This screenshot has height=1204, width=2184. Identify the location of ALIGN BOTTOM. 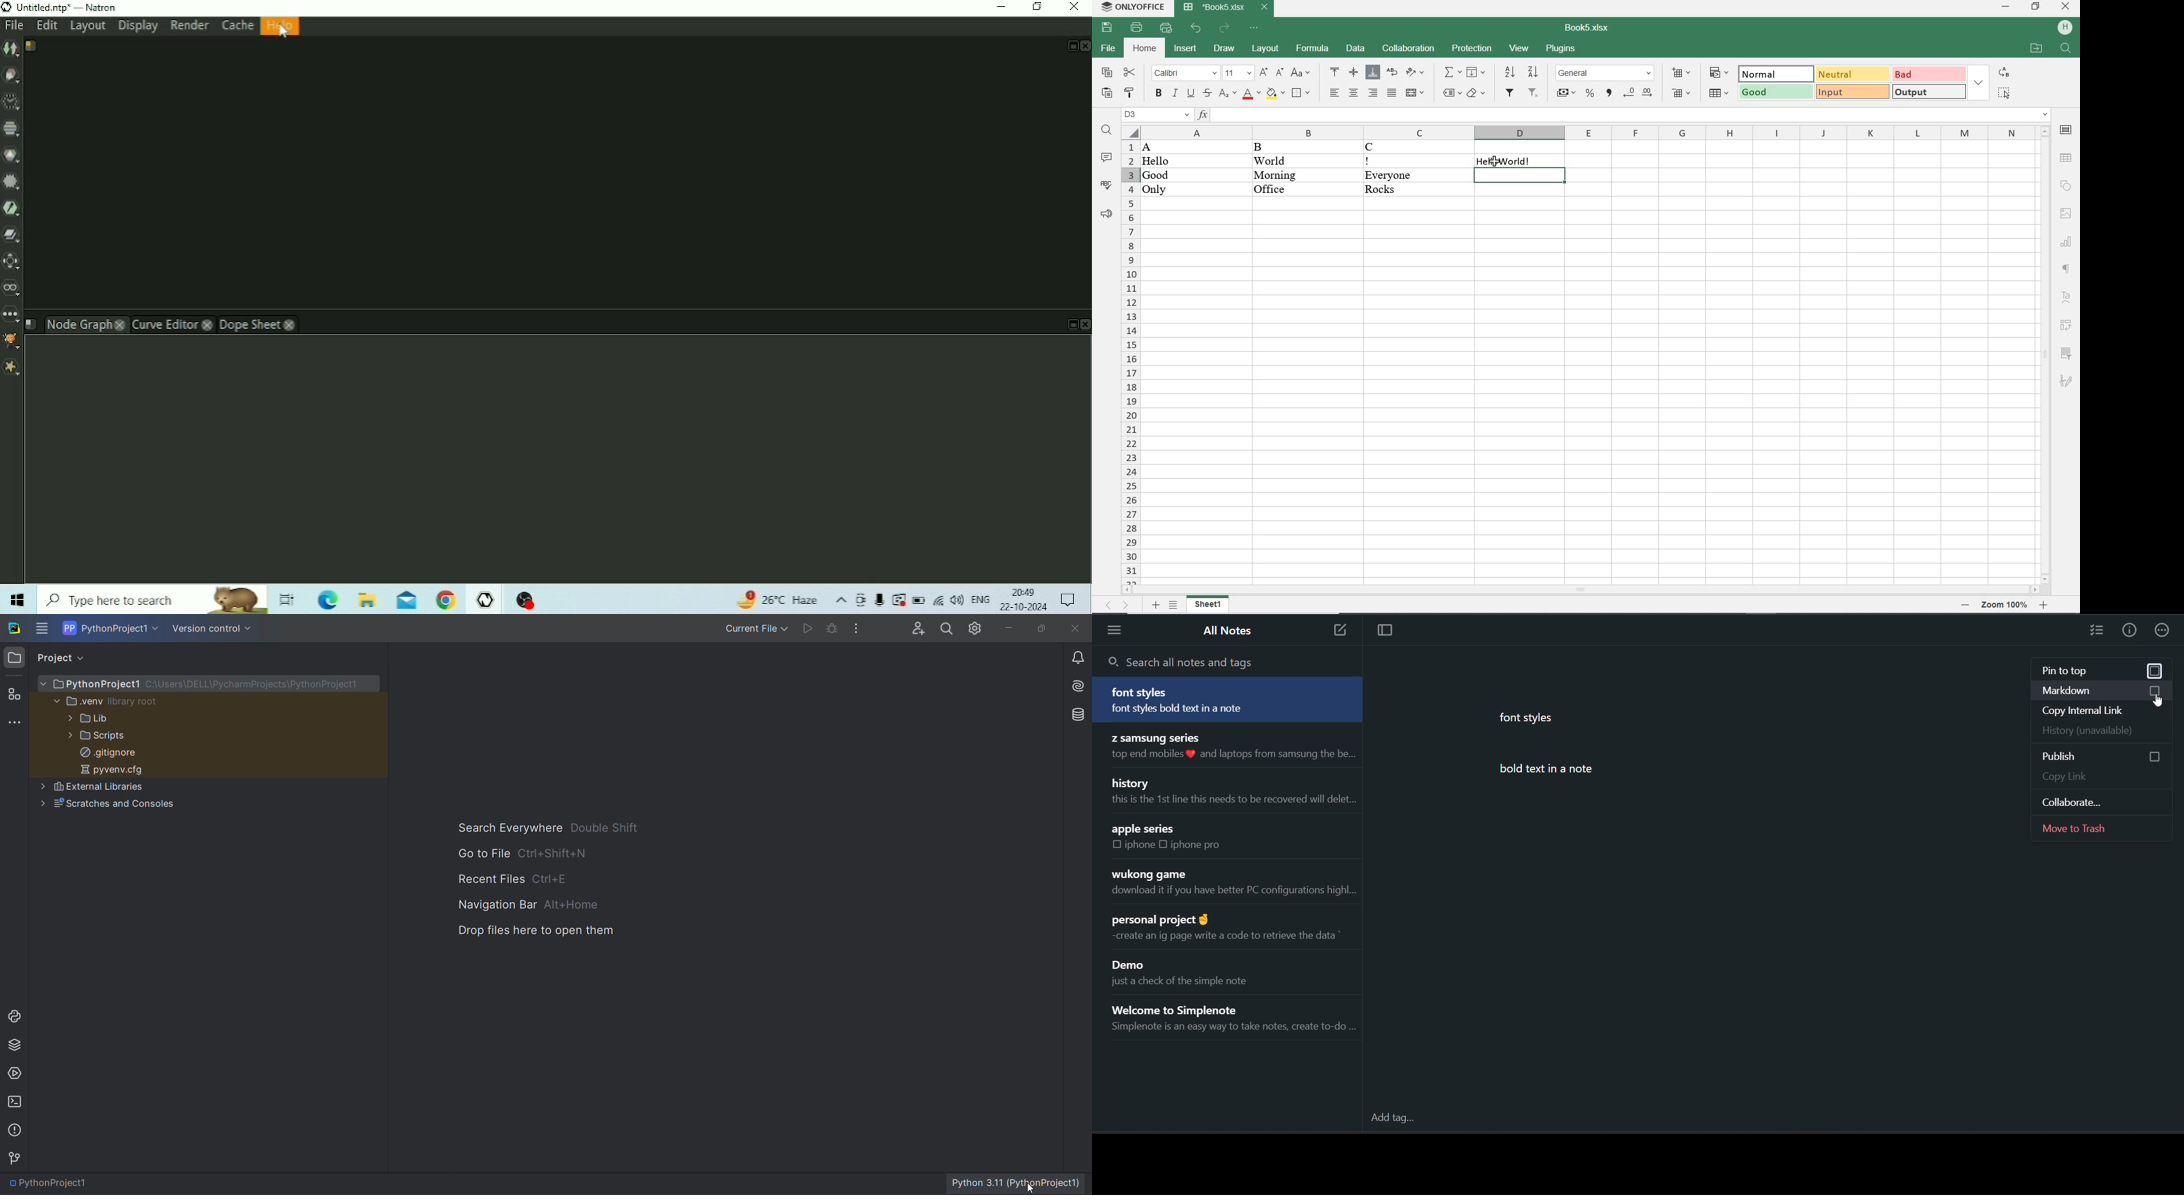
(1373, 74).